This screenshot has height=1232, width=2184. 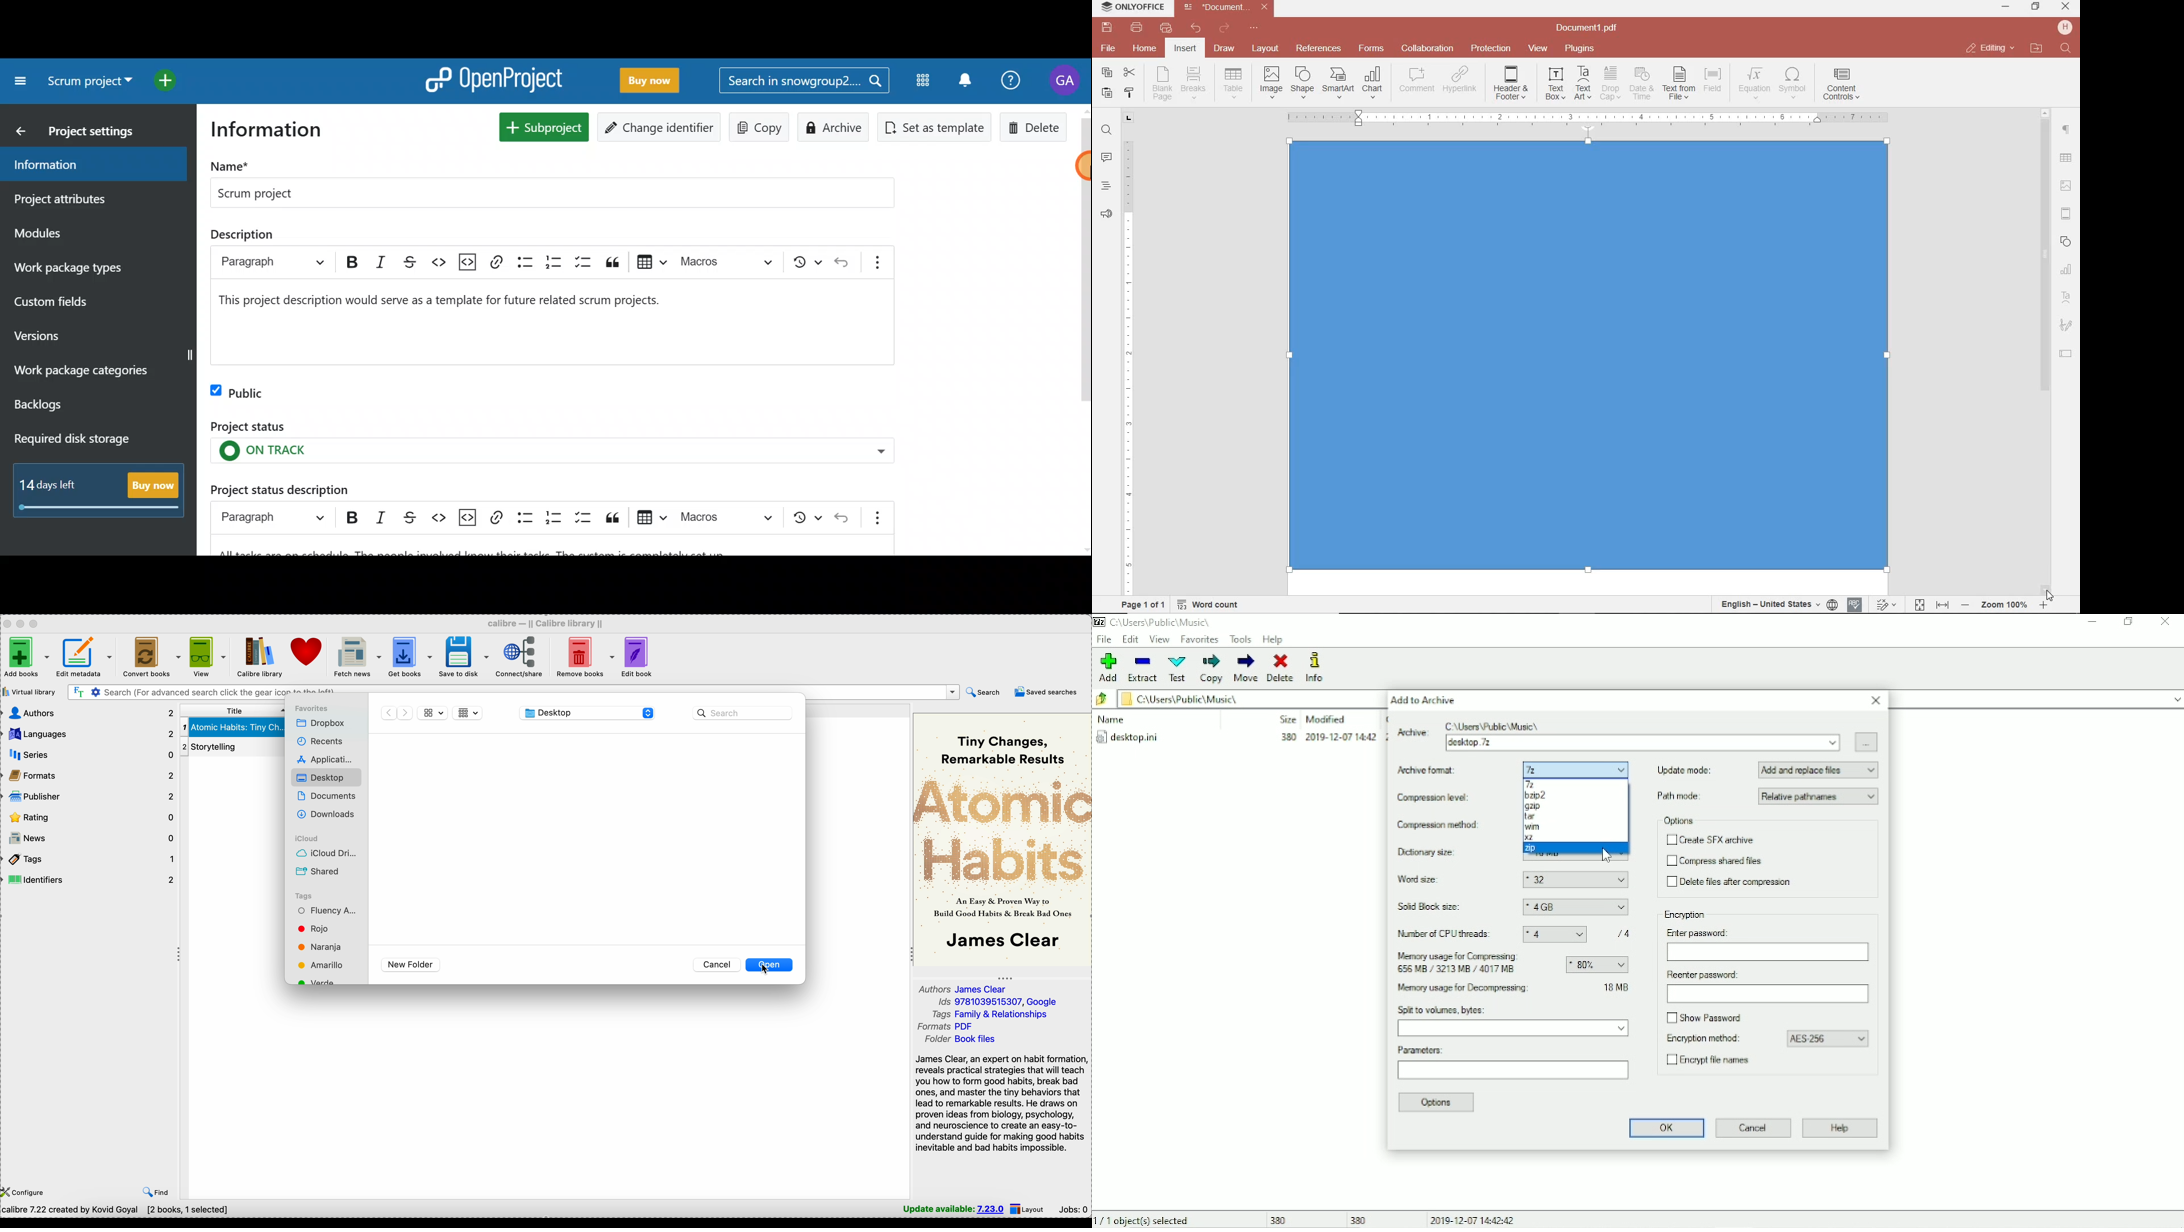 What do you see at coordinates (25, 1191) in the screenshot?
I see `configure` at bounding box center [25, 1191].